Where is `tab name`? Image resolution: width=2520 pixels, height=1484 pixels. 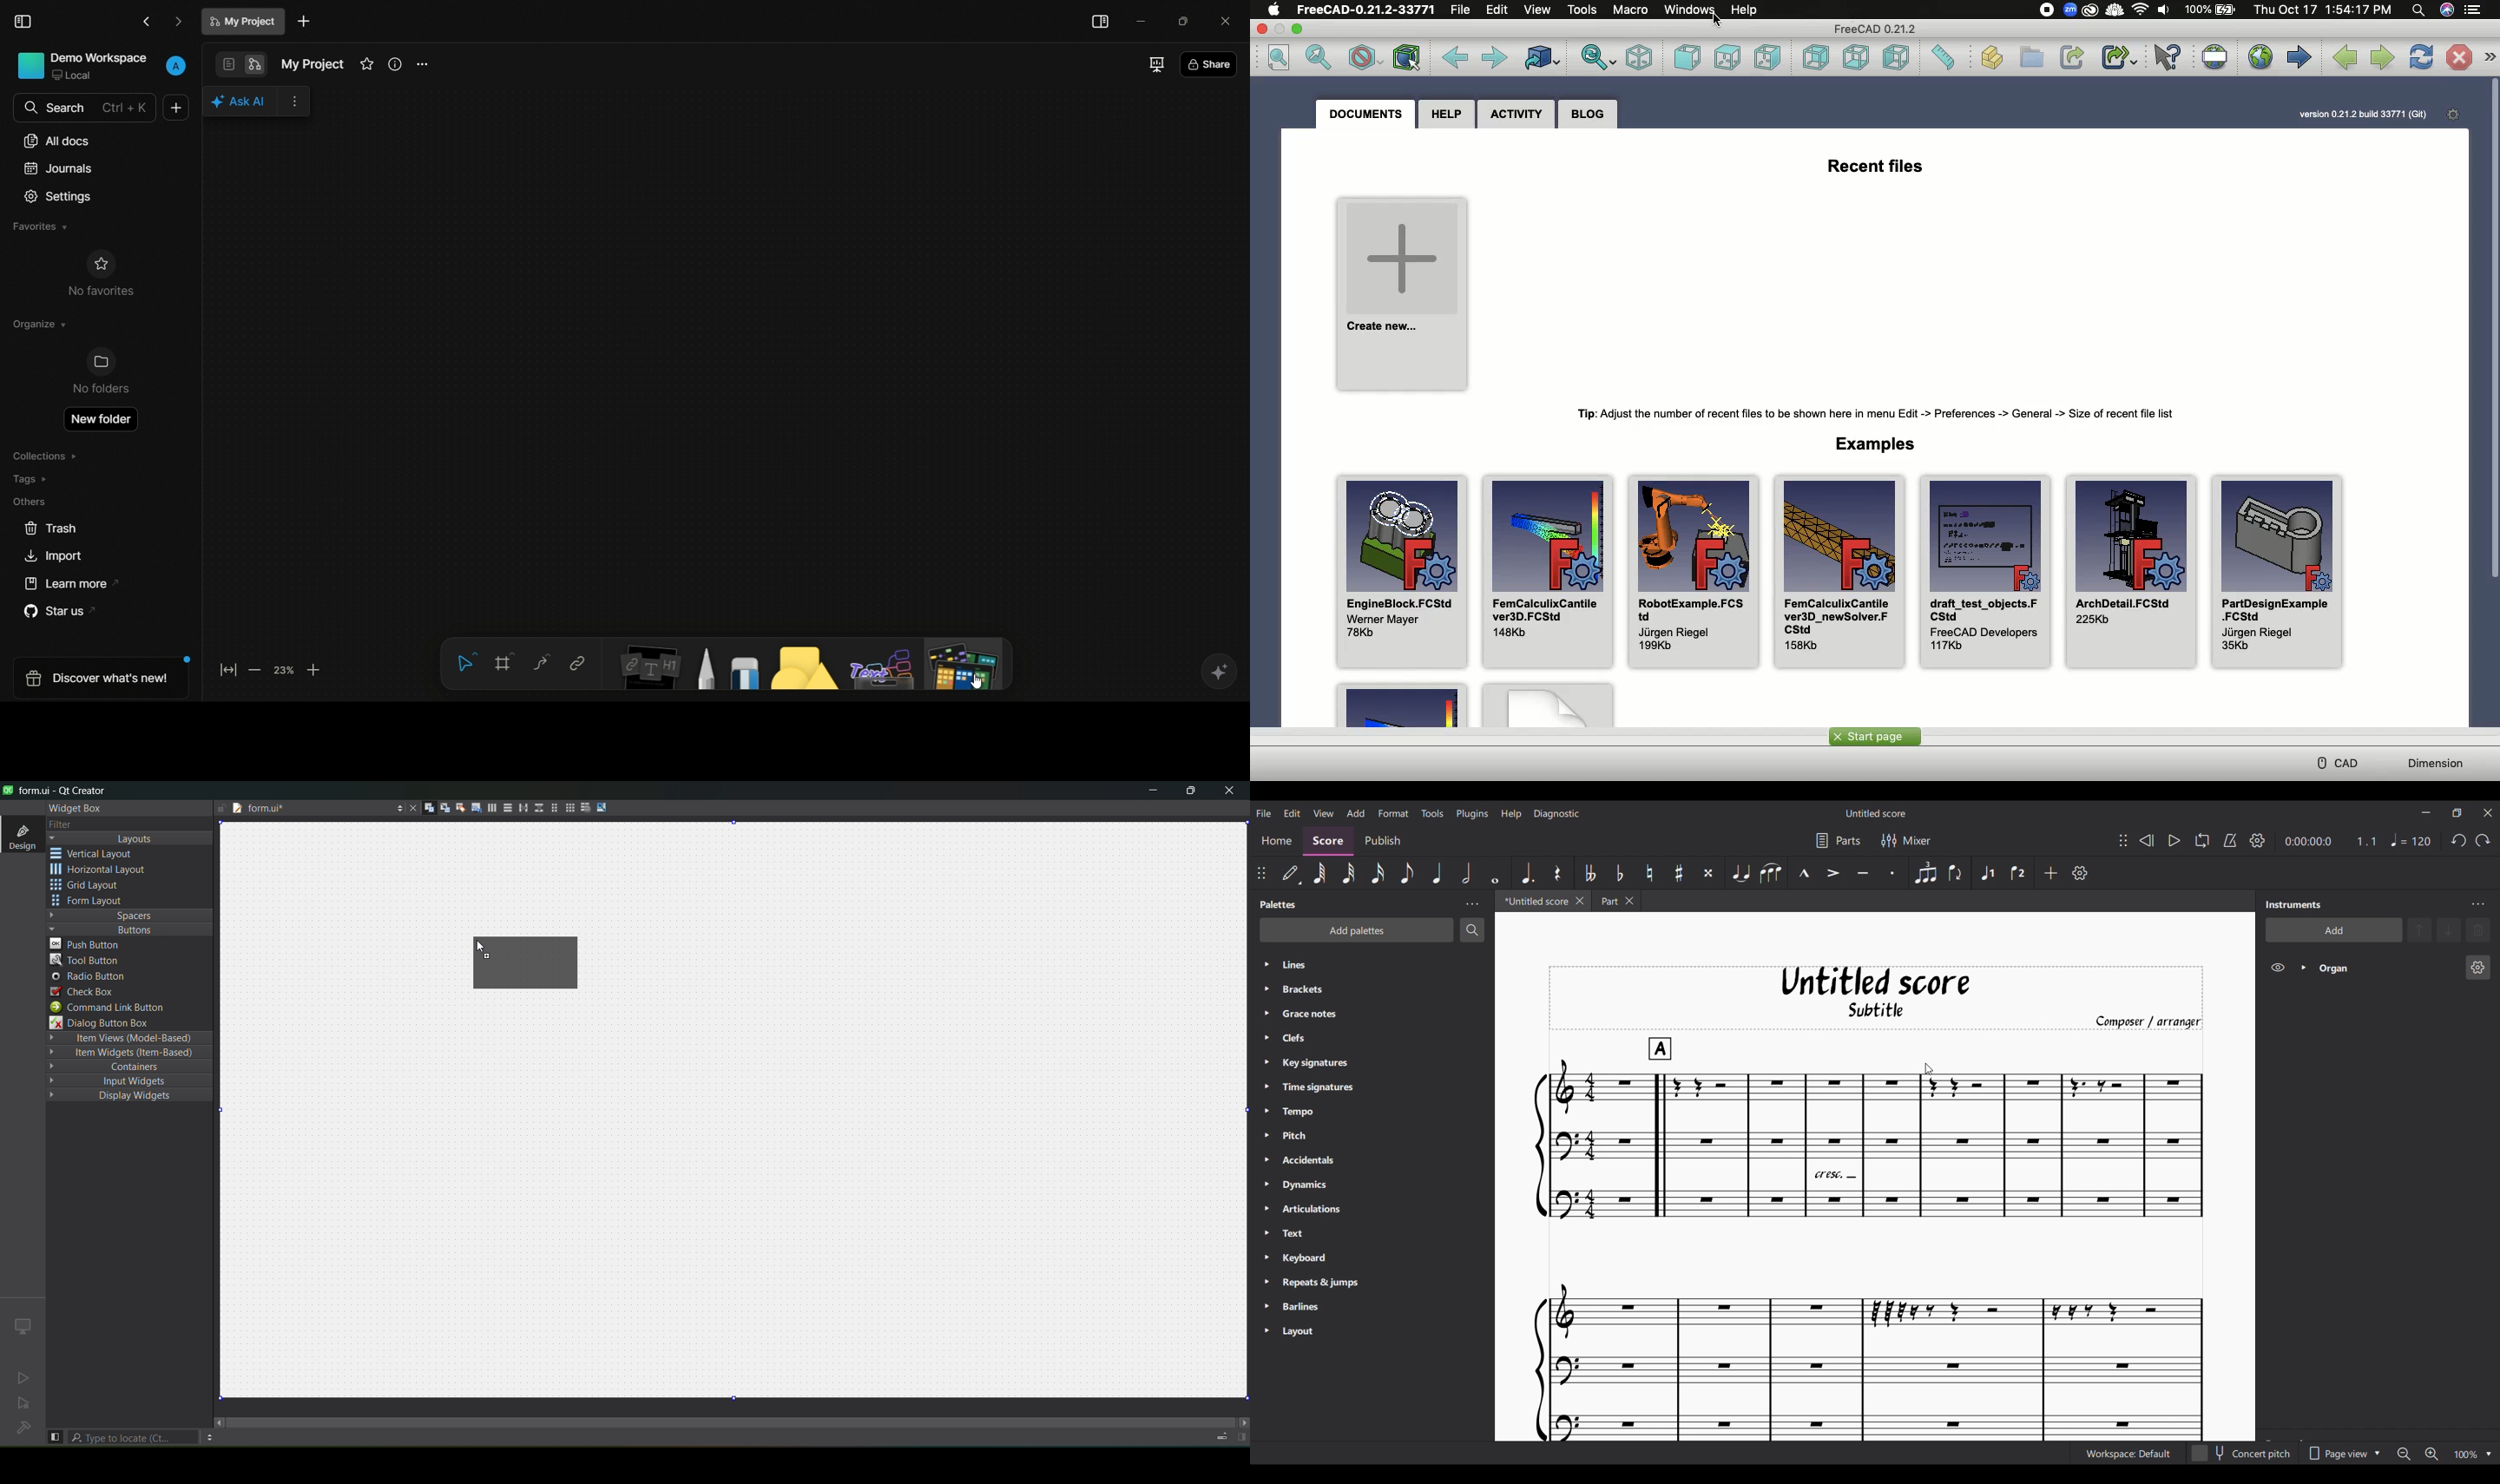
tab name is located at coordinates (298, 810).